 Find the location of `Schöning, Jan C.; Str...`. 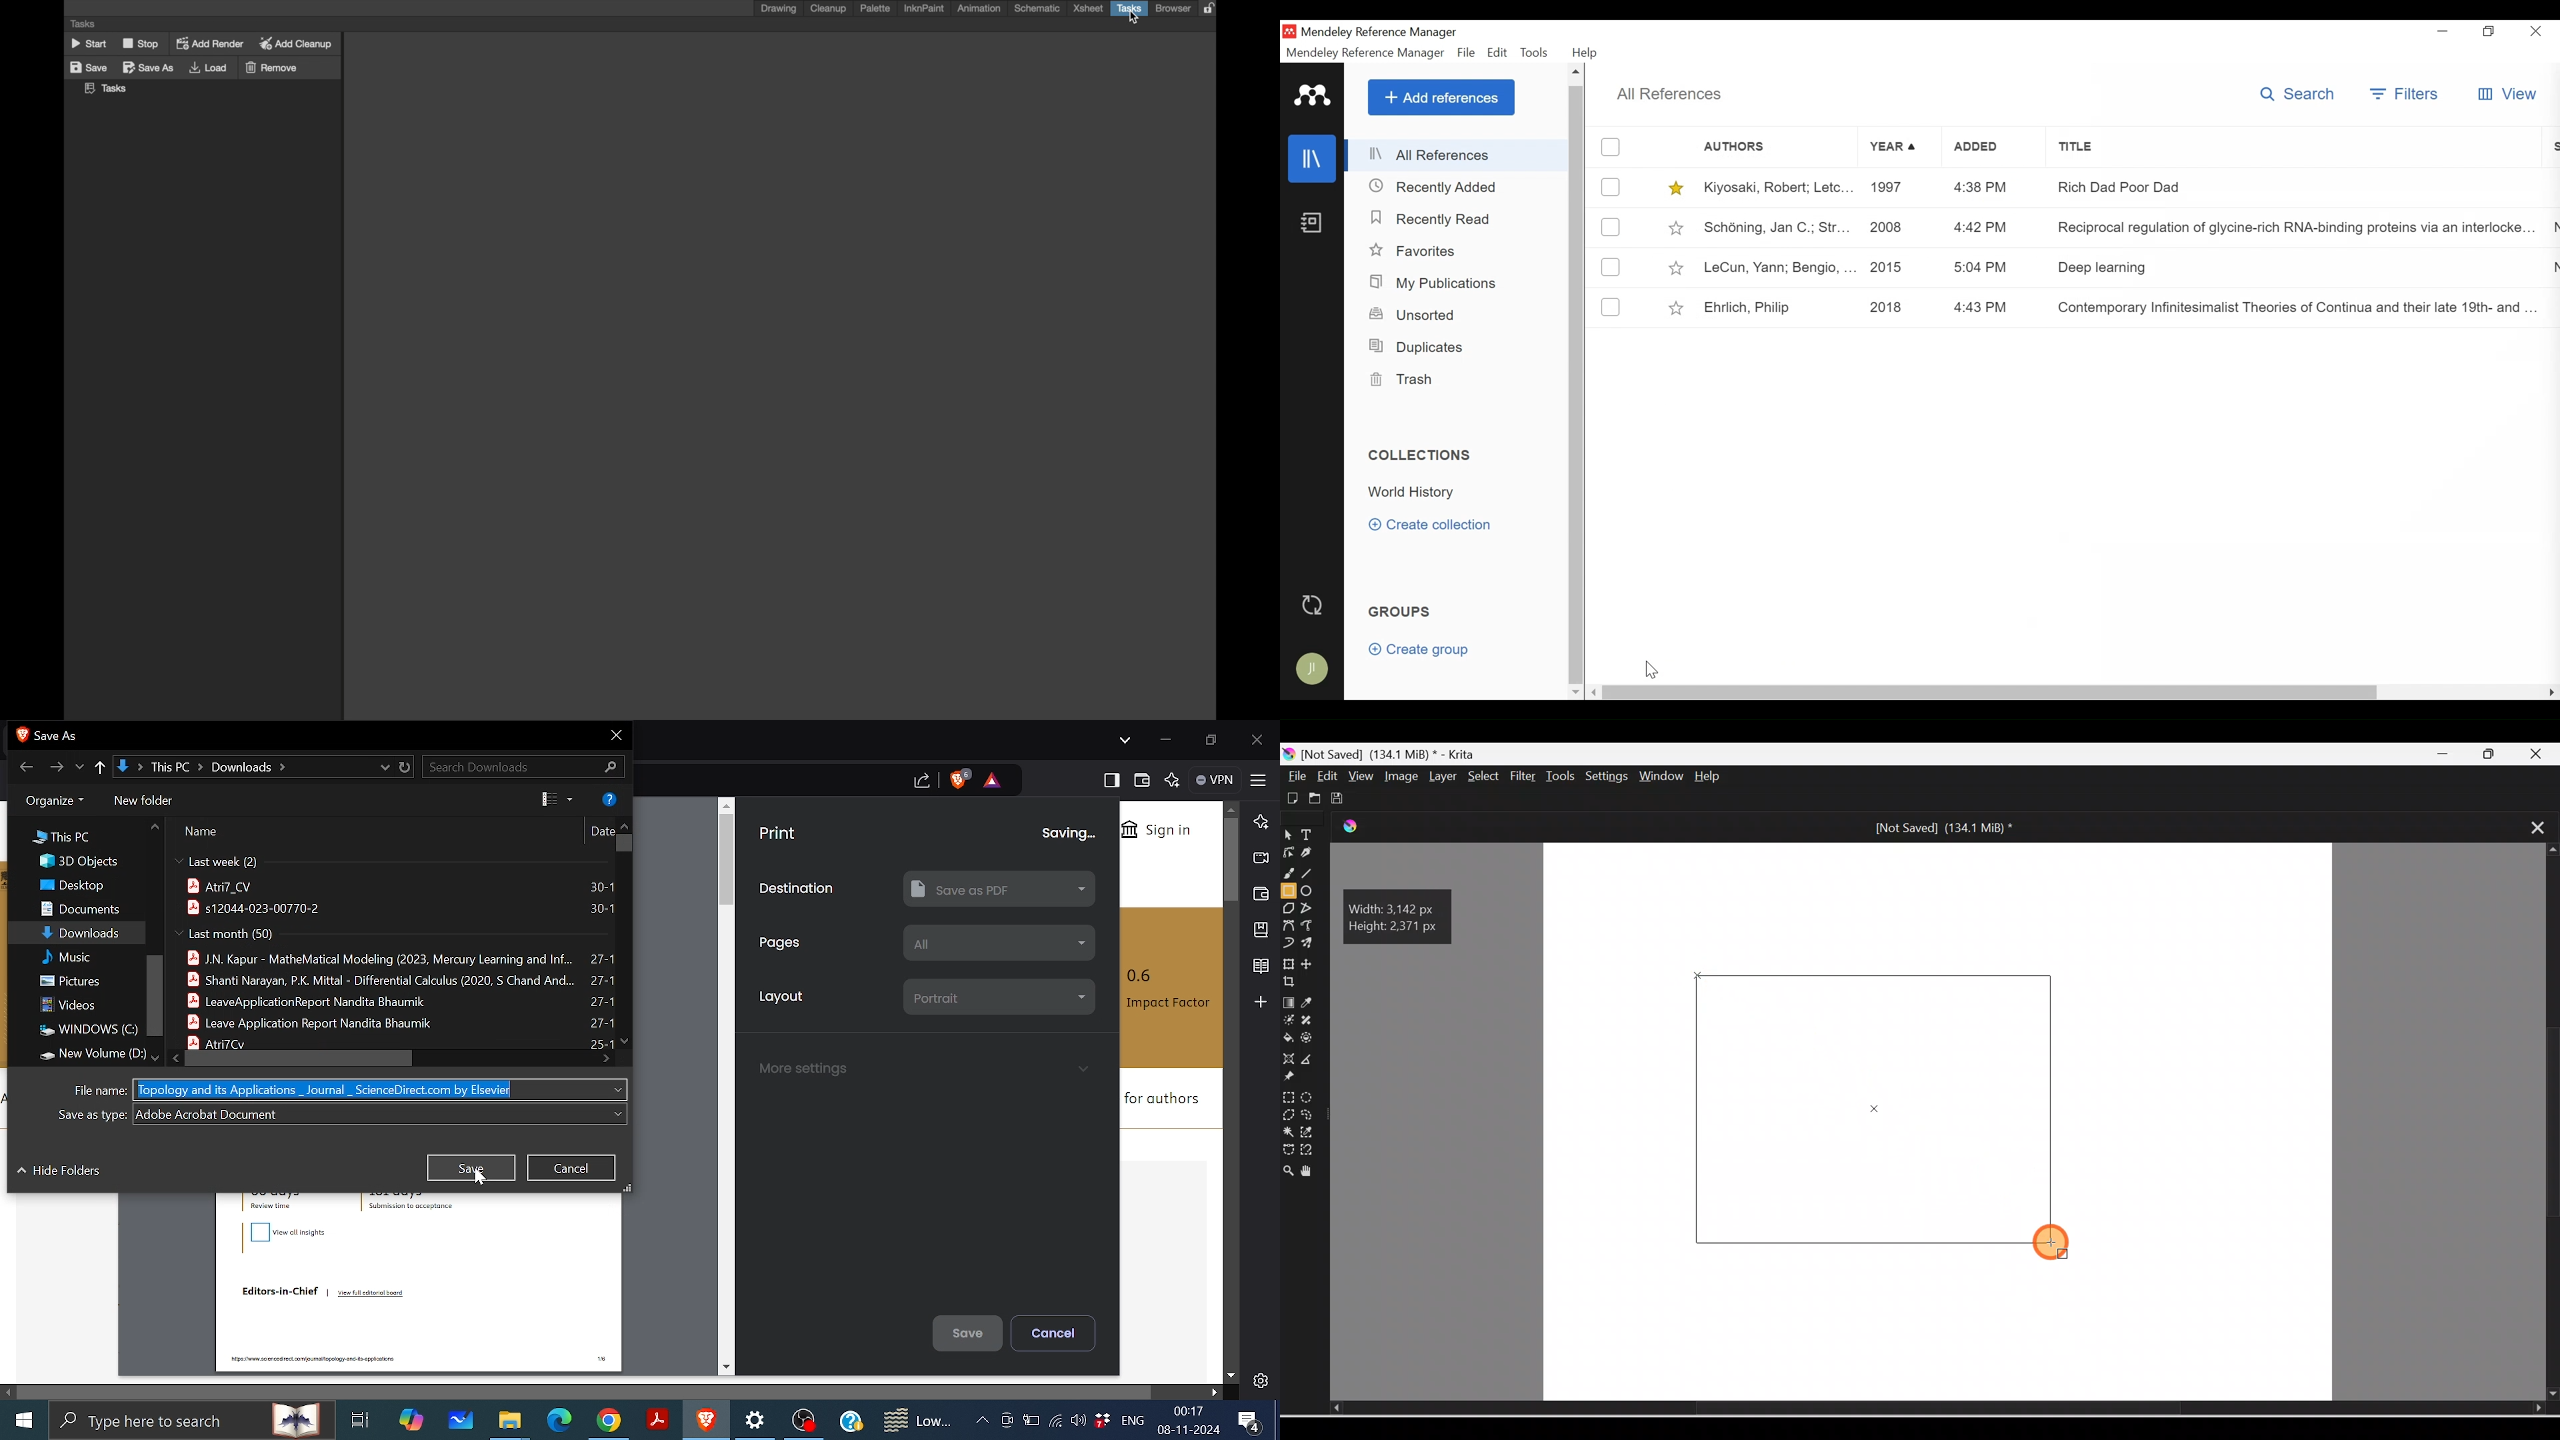

Schöning, Jan C.; Str... is located at coordinates (1777, 228).